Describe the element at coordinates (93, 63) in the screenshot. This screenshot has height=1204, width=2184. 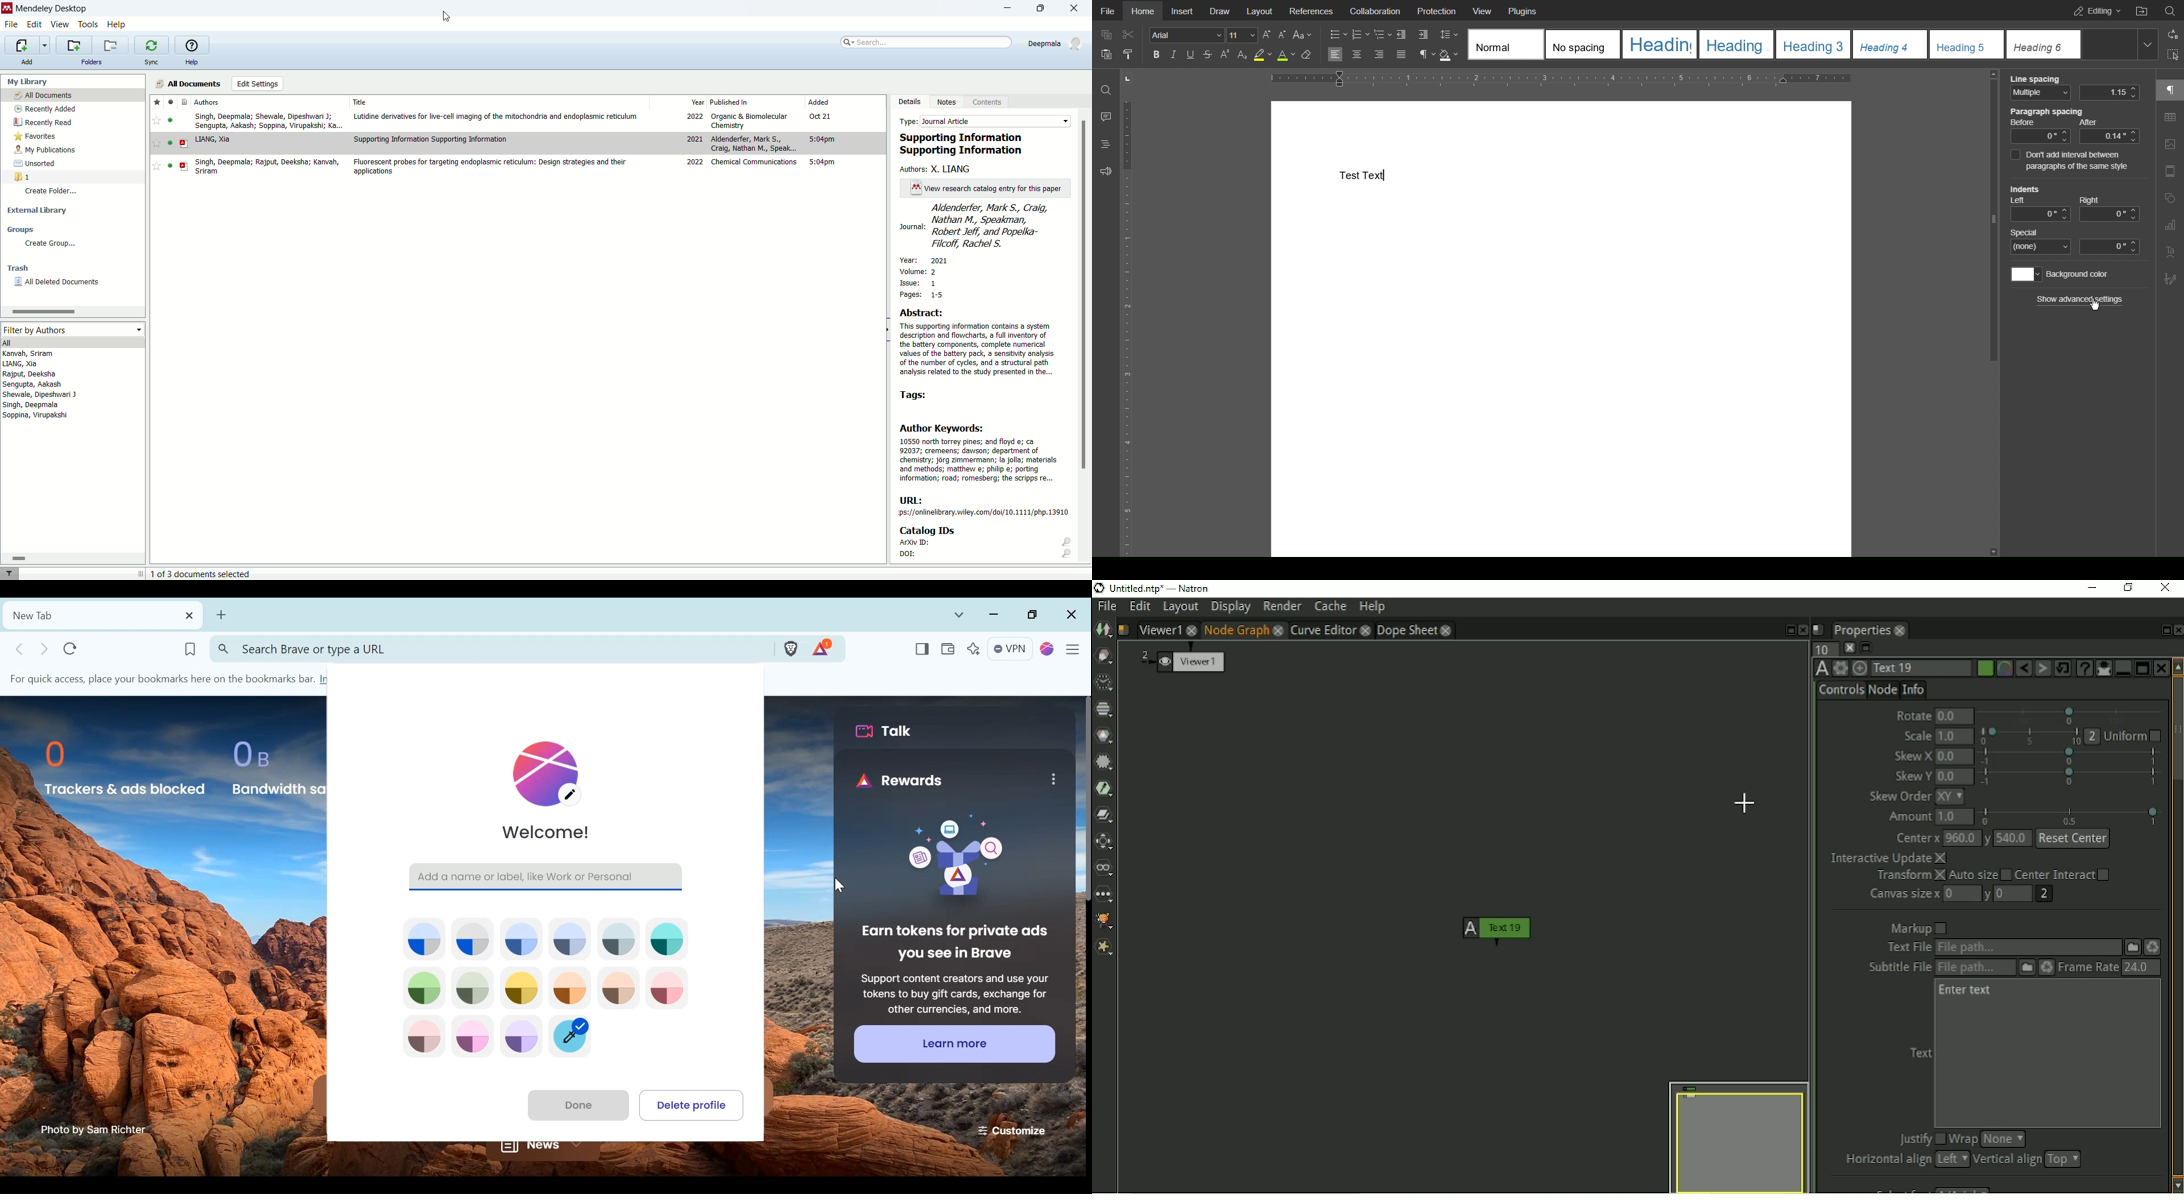
I see `folders` at that location.